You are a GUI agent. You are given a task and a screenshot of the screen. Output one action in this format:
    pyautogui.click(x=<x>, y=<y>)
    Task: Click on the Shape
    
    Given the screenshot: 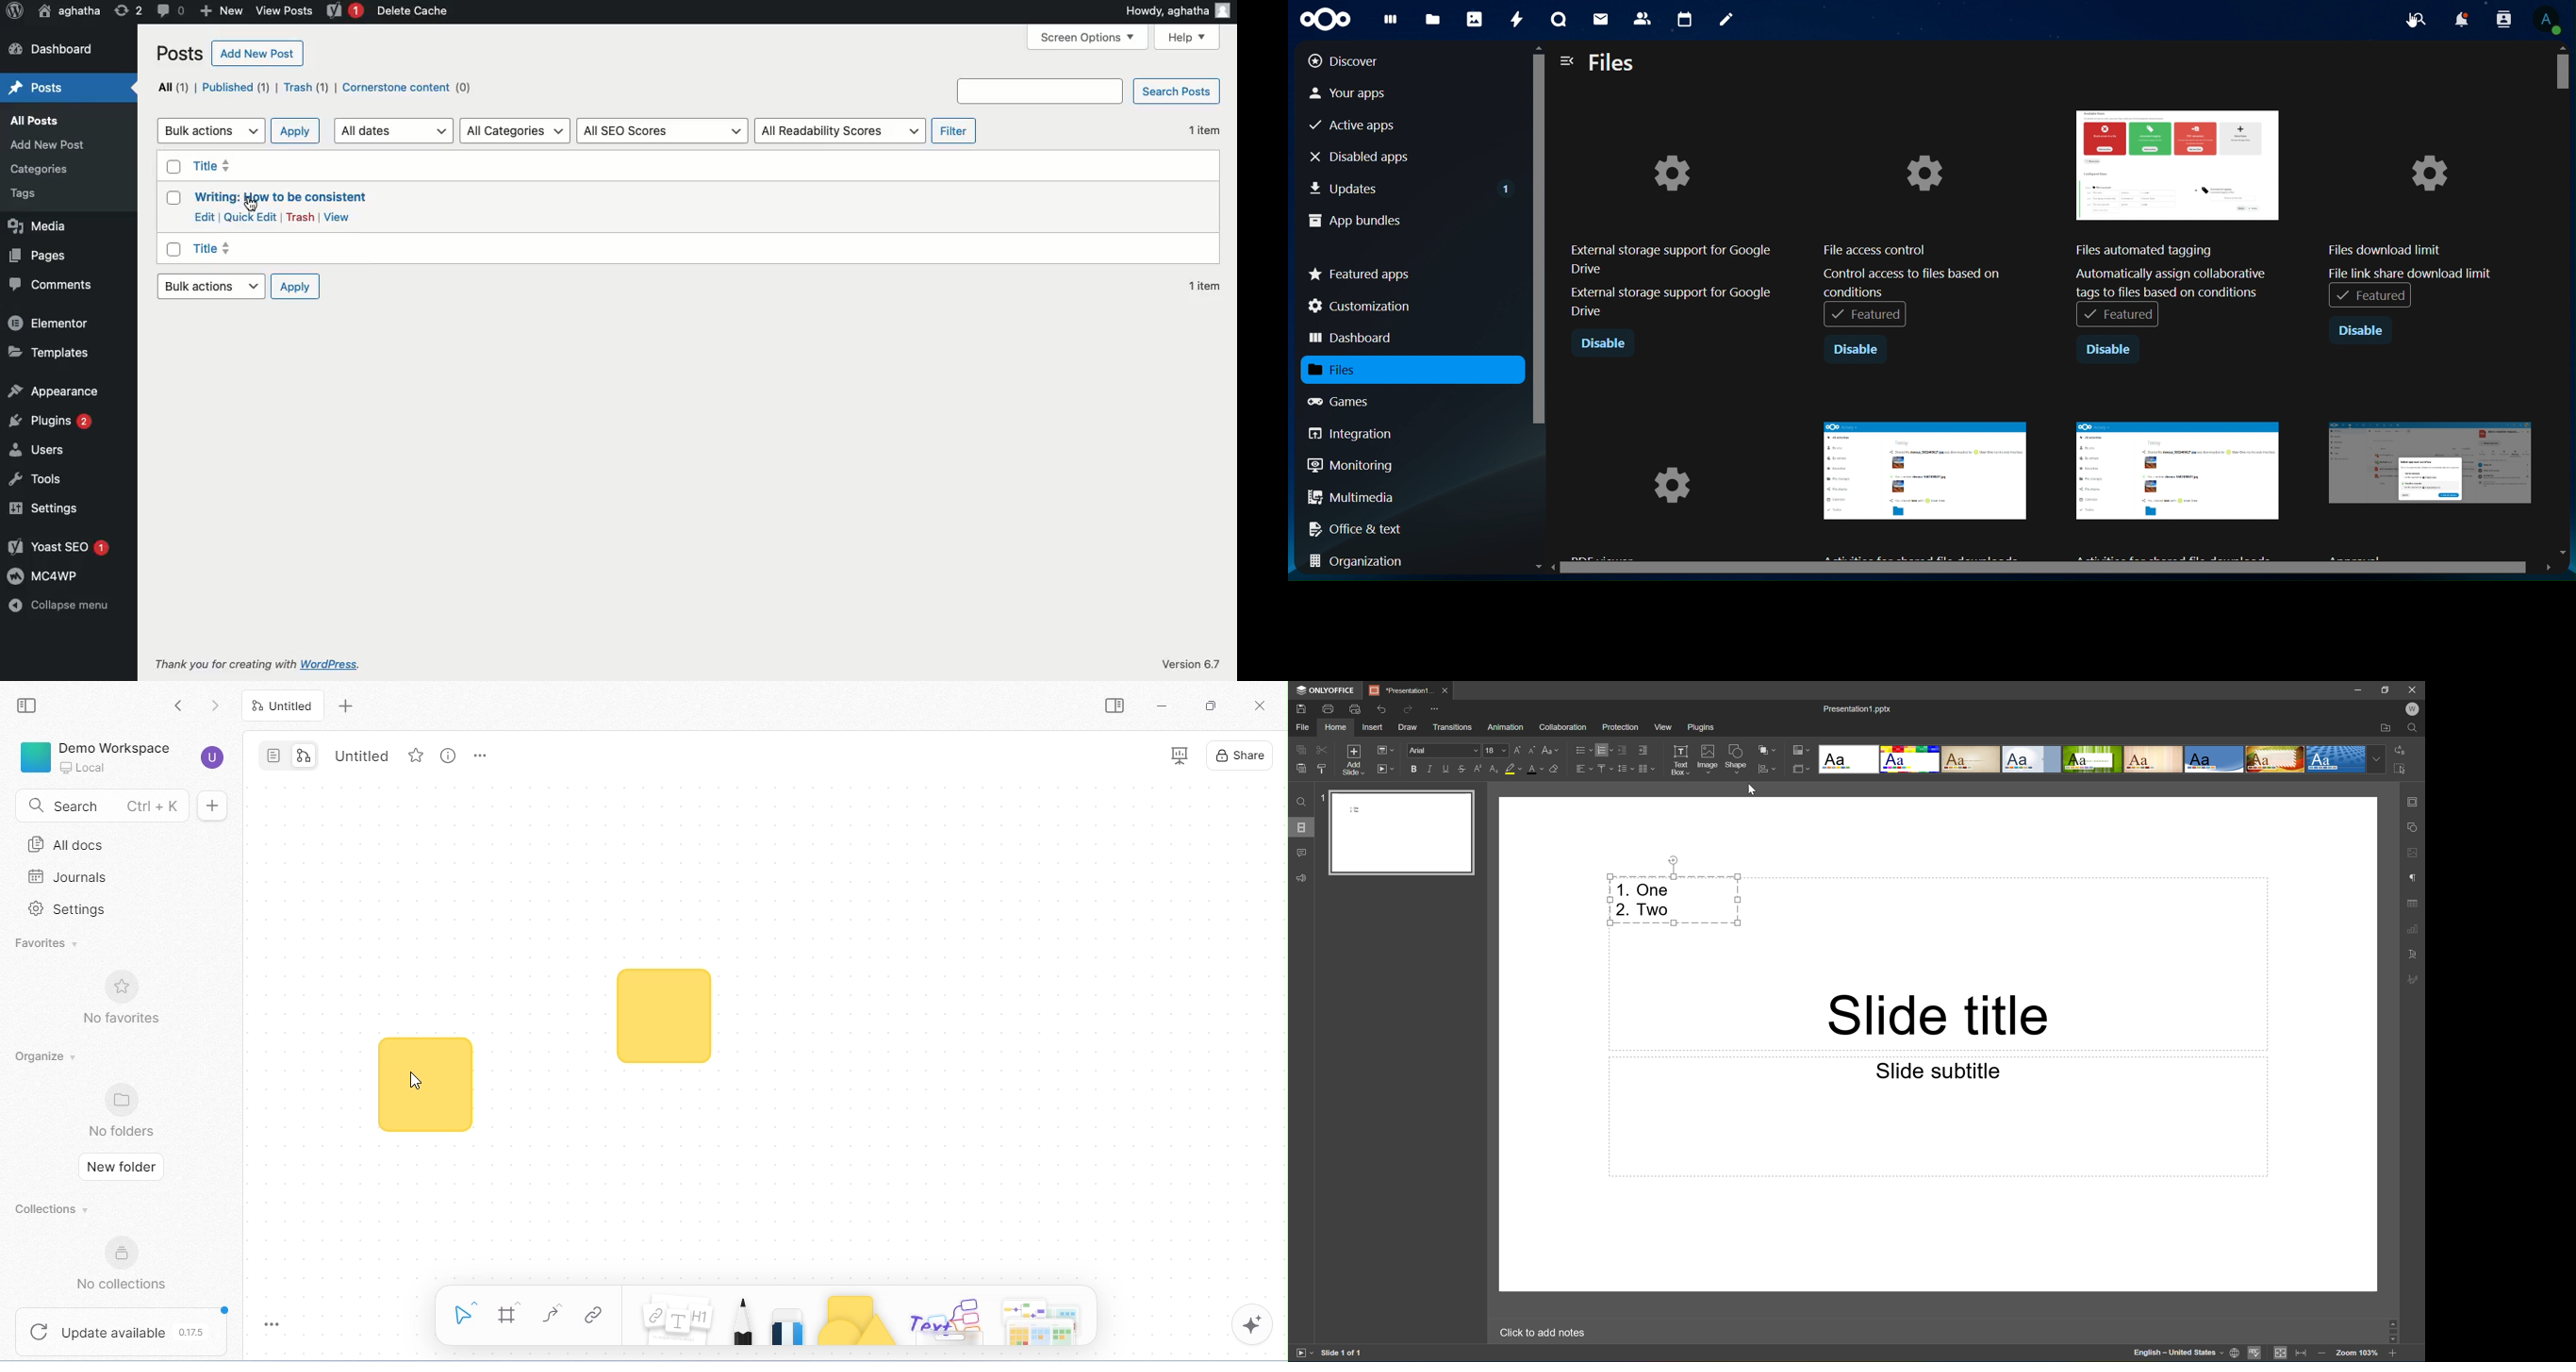 What is the action you would take?
    pyautogui.click(x=1738, y=759)
    